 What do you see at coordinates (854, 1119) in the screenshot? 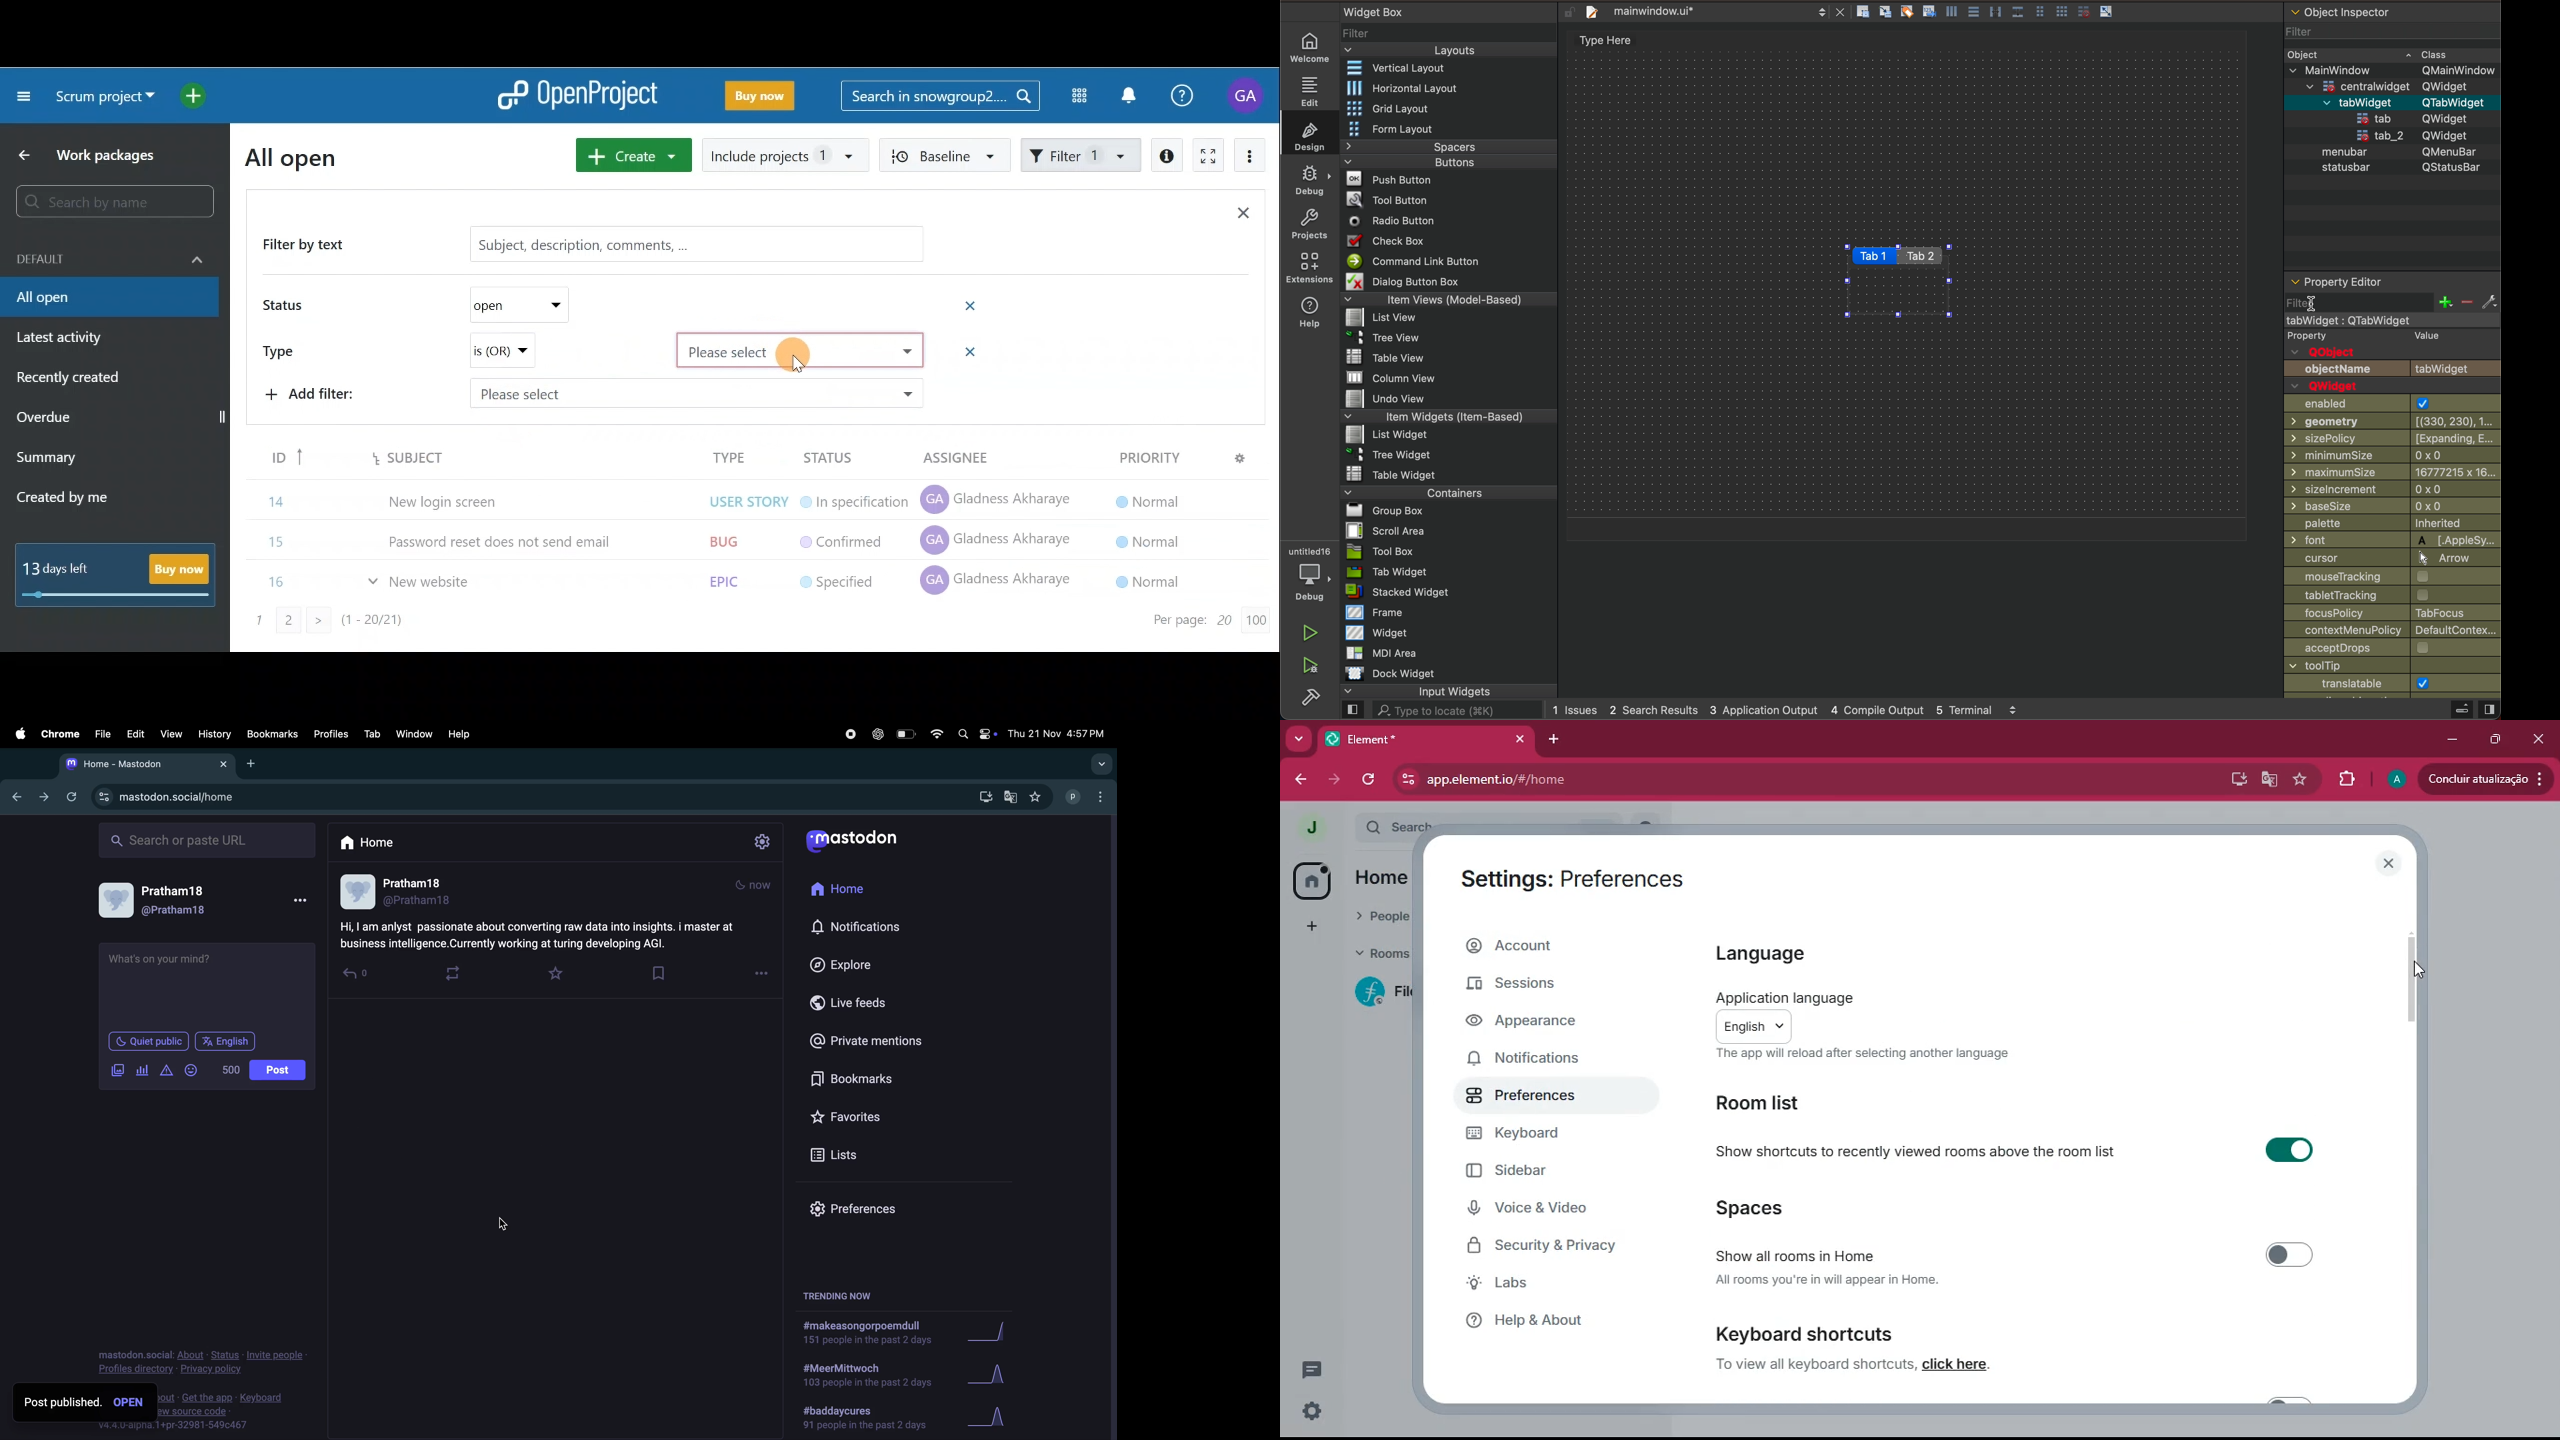
I see `favourites` at bounding box center [854, 1119].